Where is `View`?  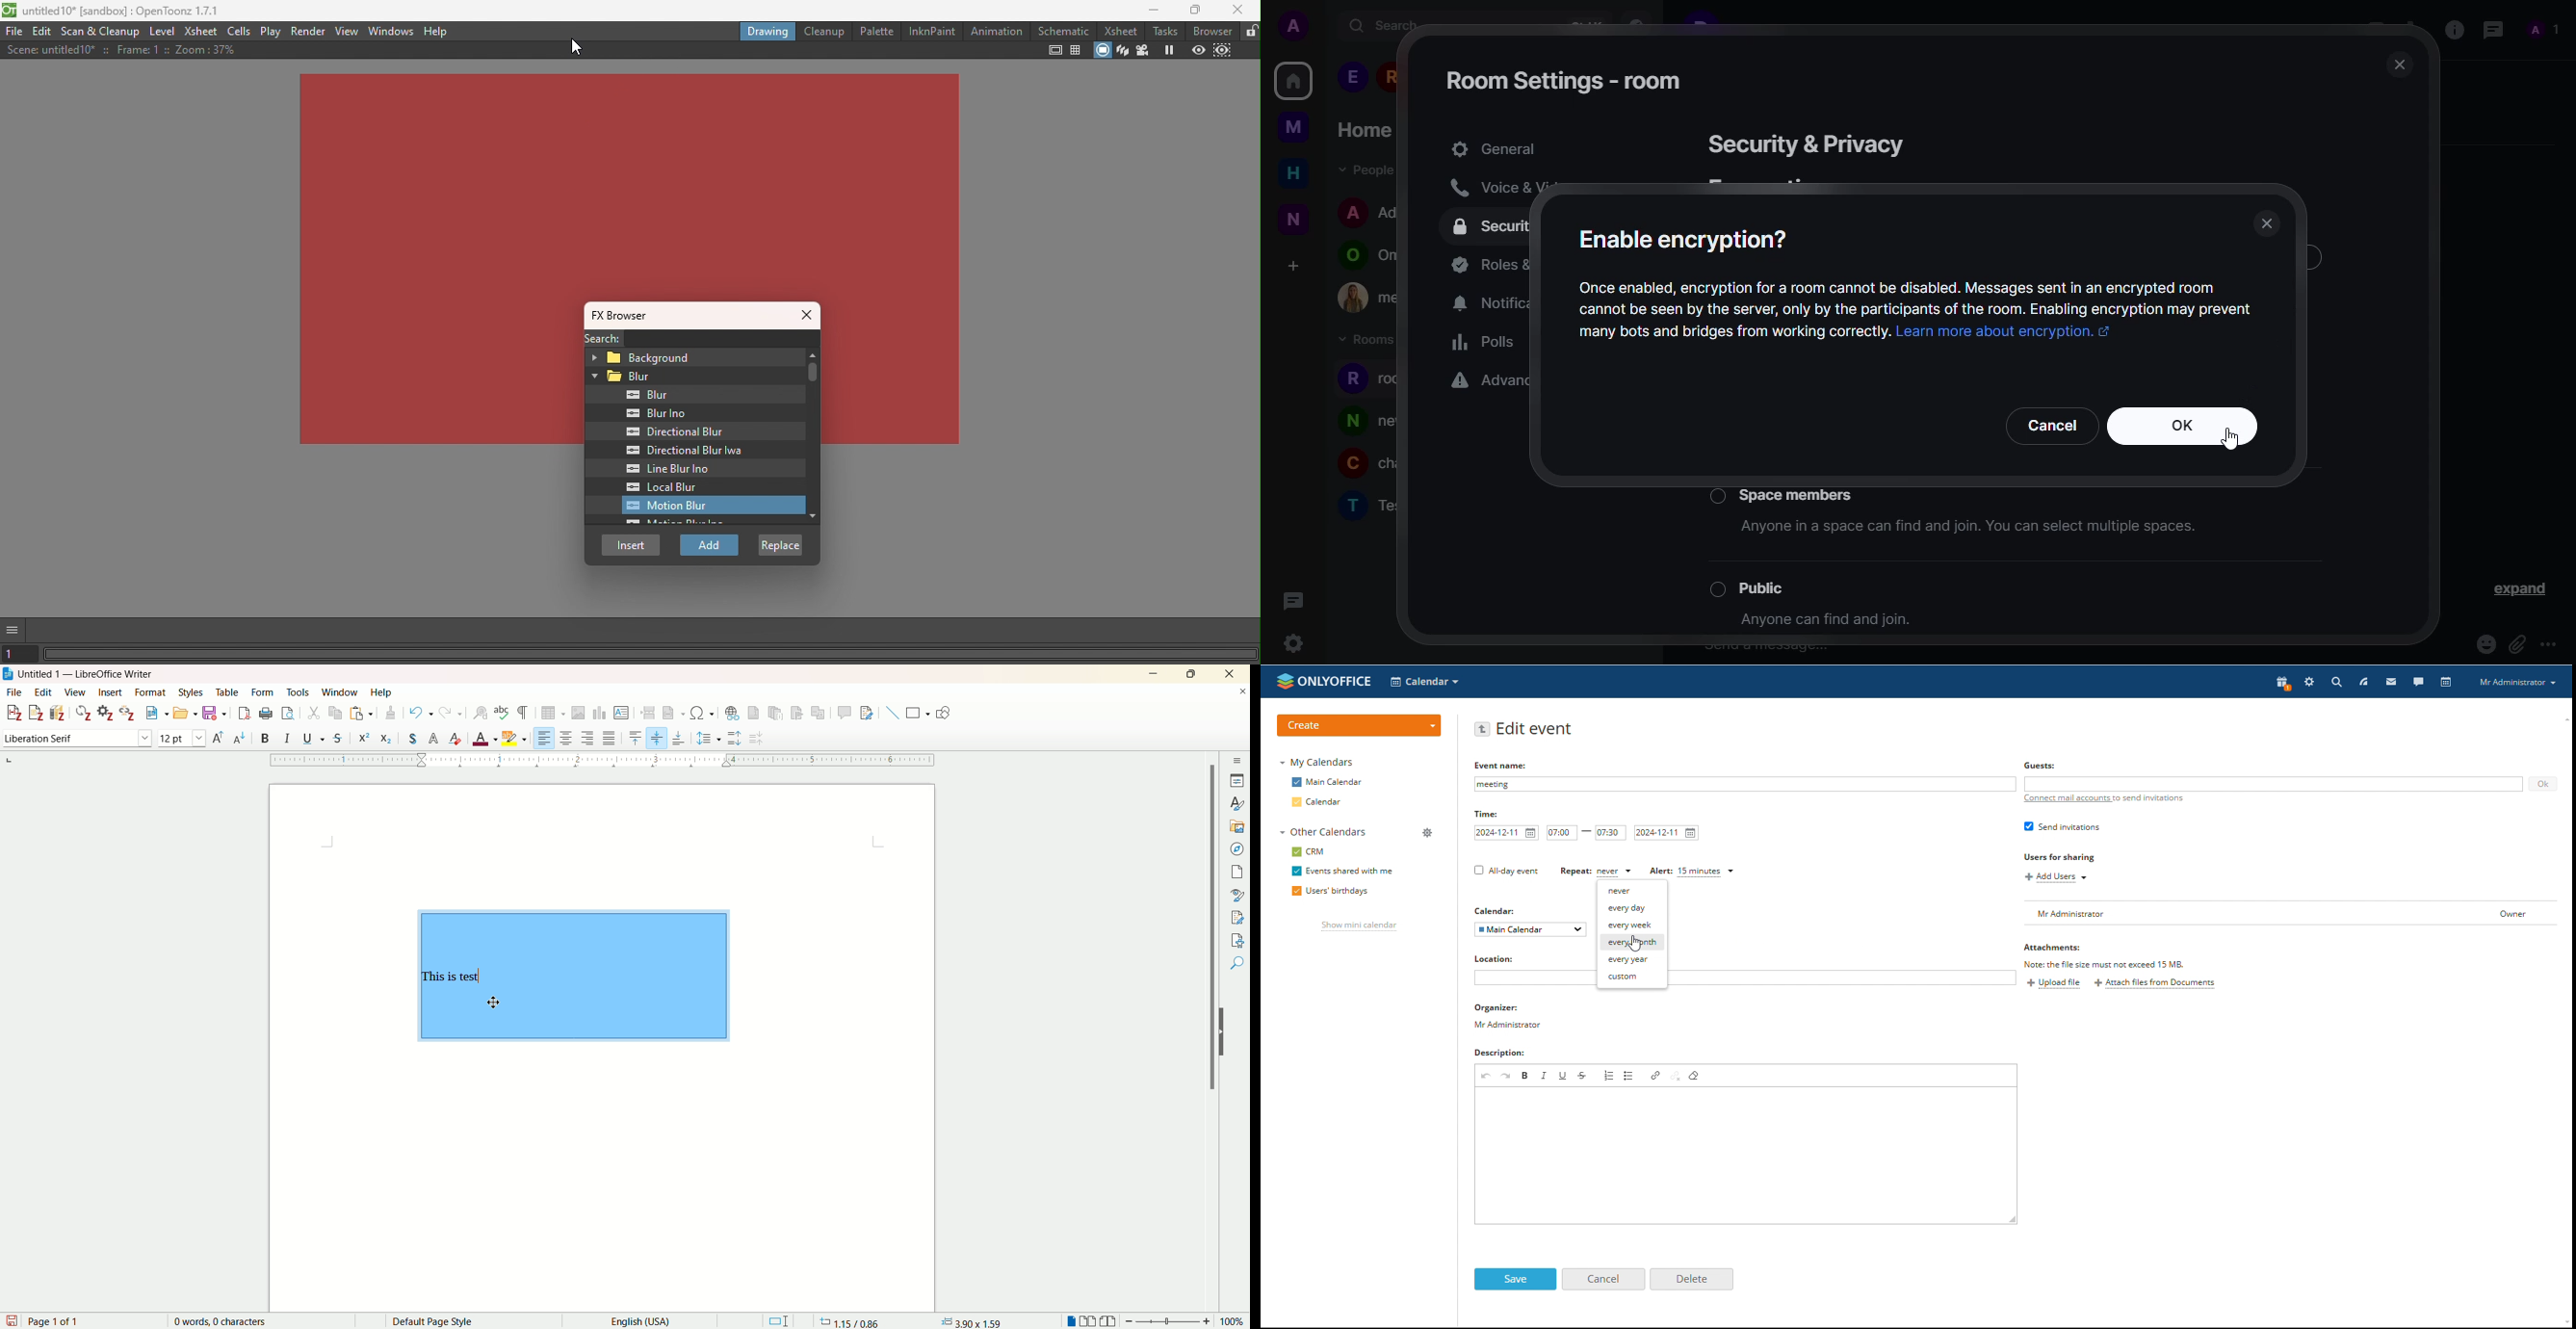
View is located at coordinates (349, 30).